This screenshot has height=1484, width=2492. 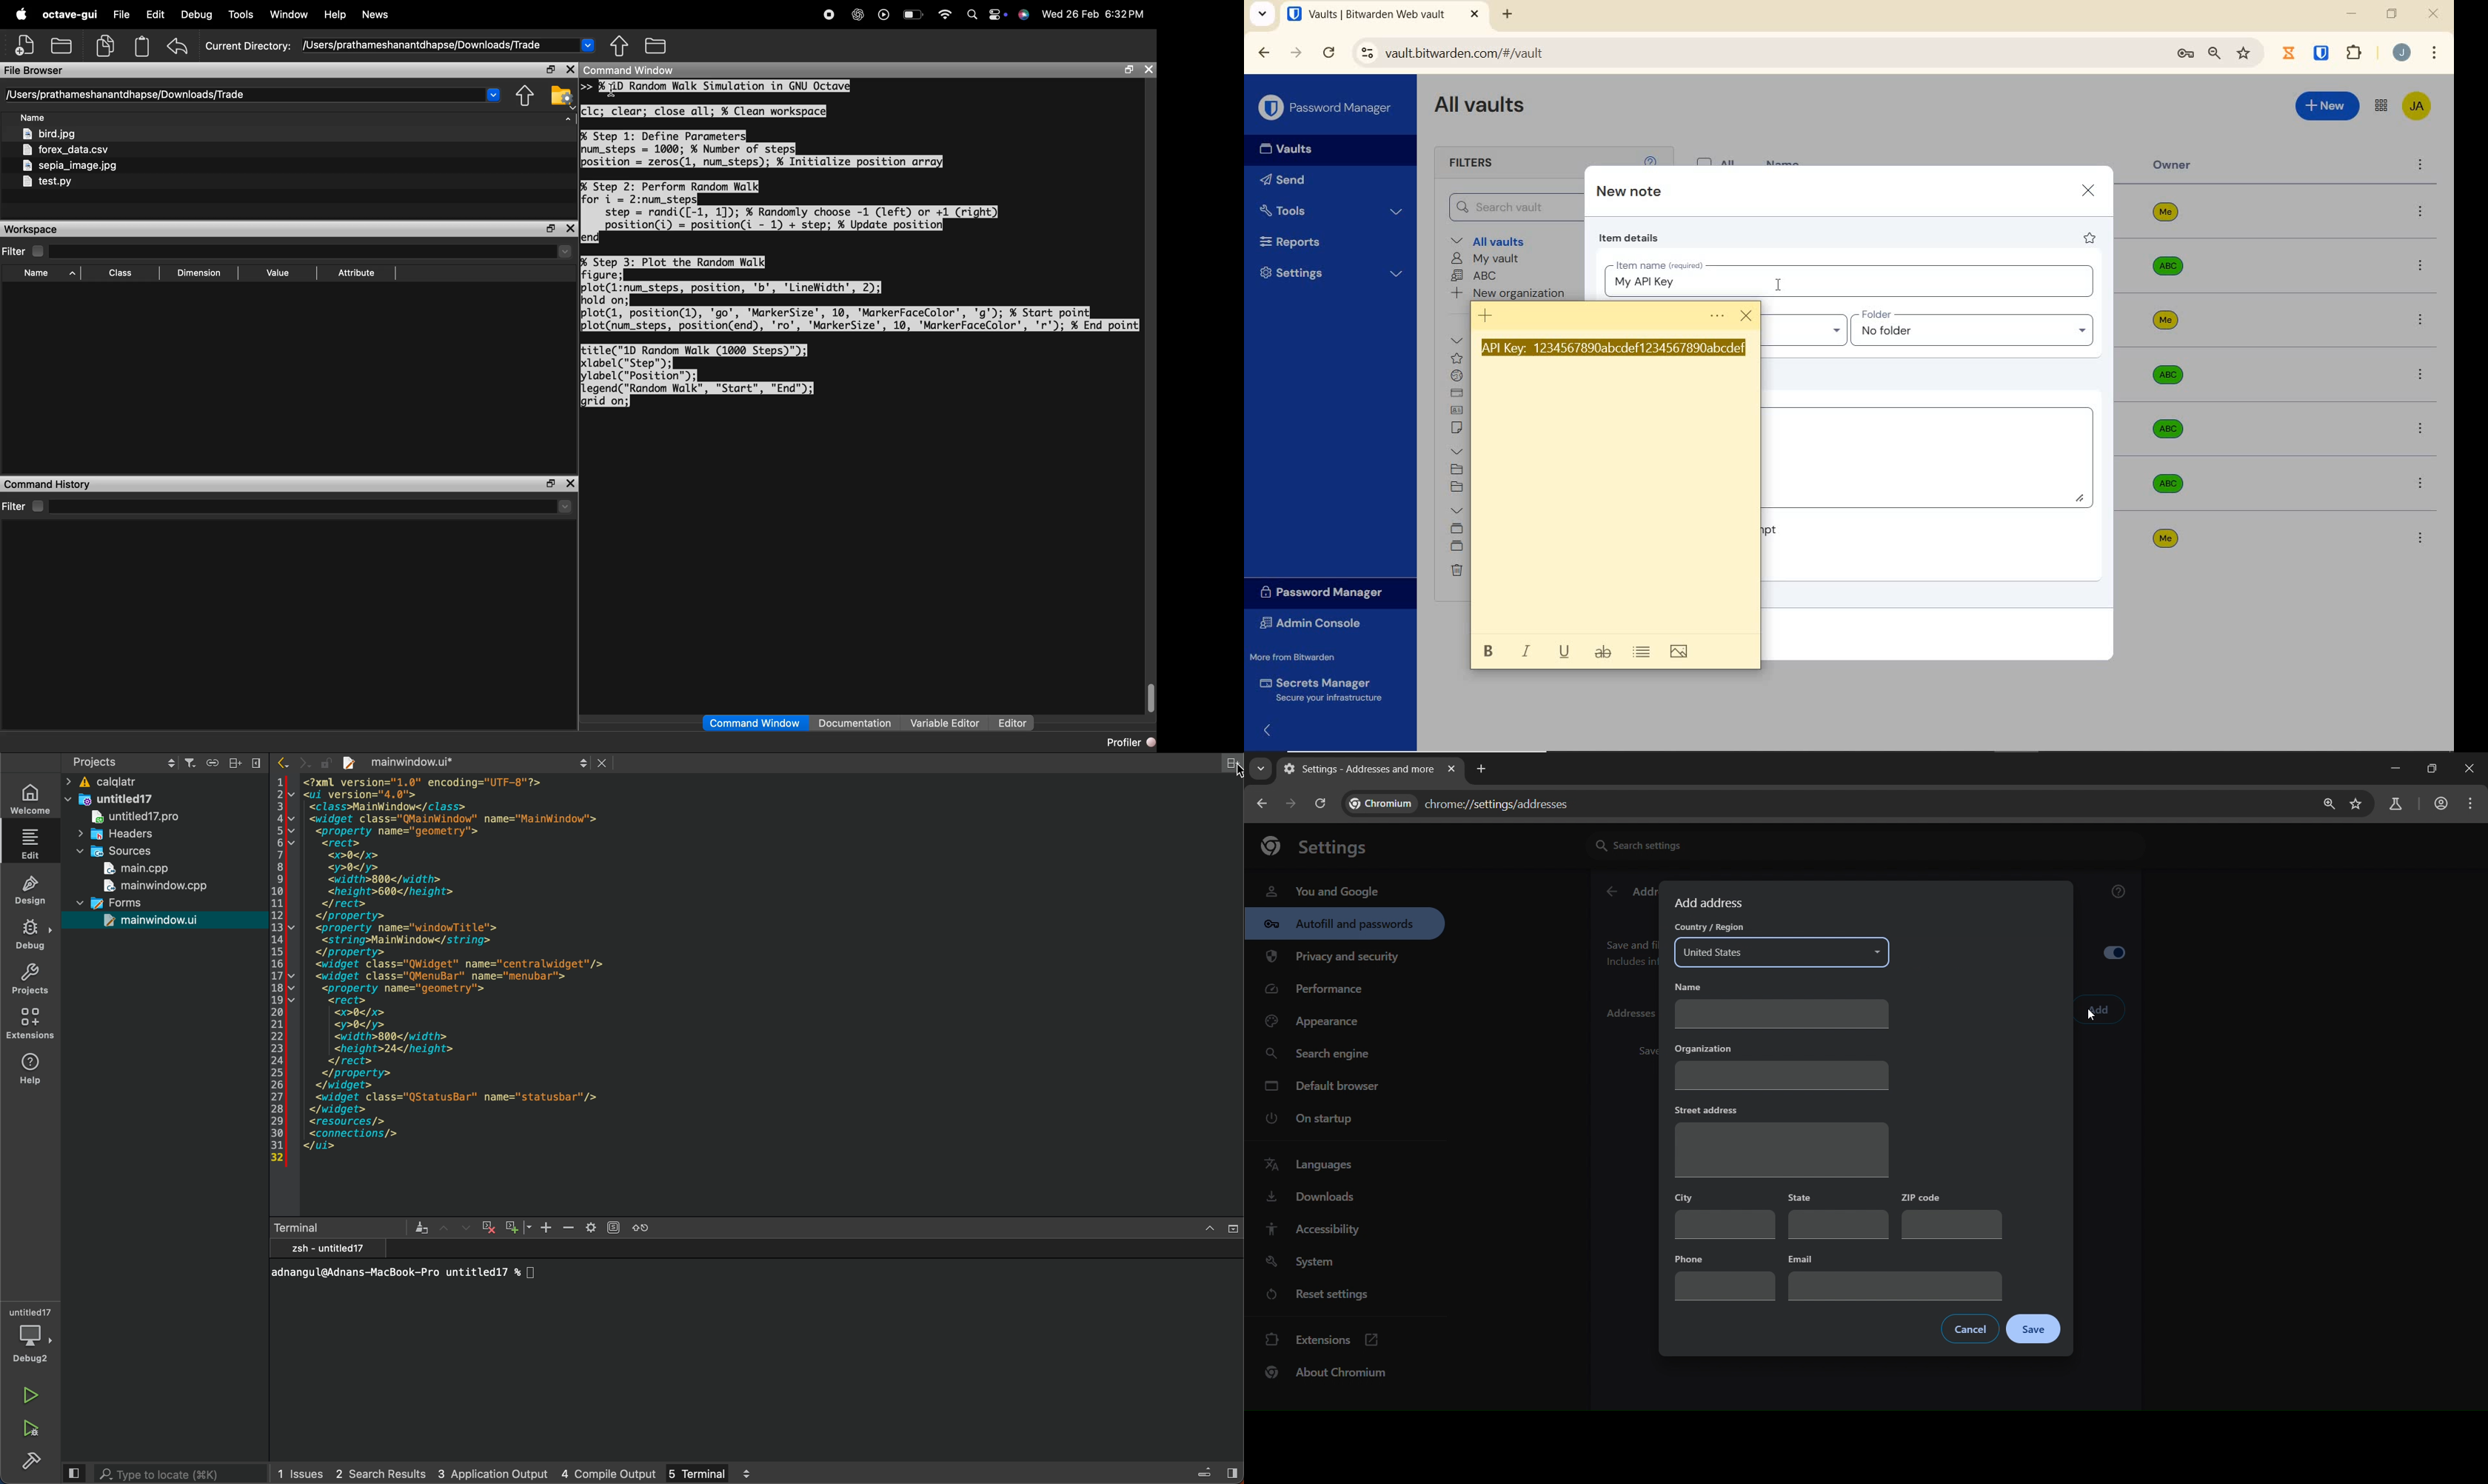 What do you see at coordinates (122, 763) in the screenshot?
I see `projects` at bounding box center [122, 763].